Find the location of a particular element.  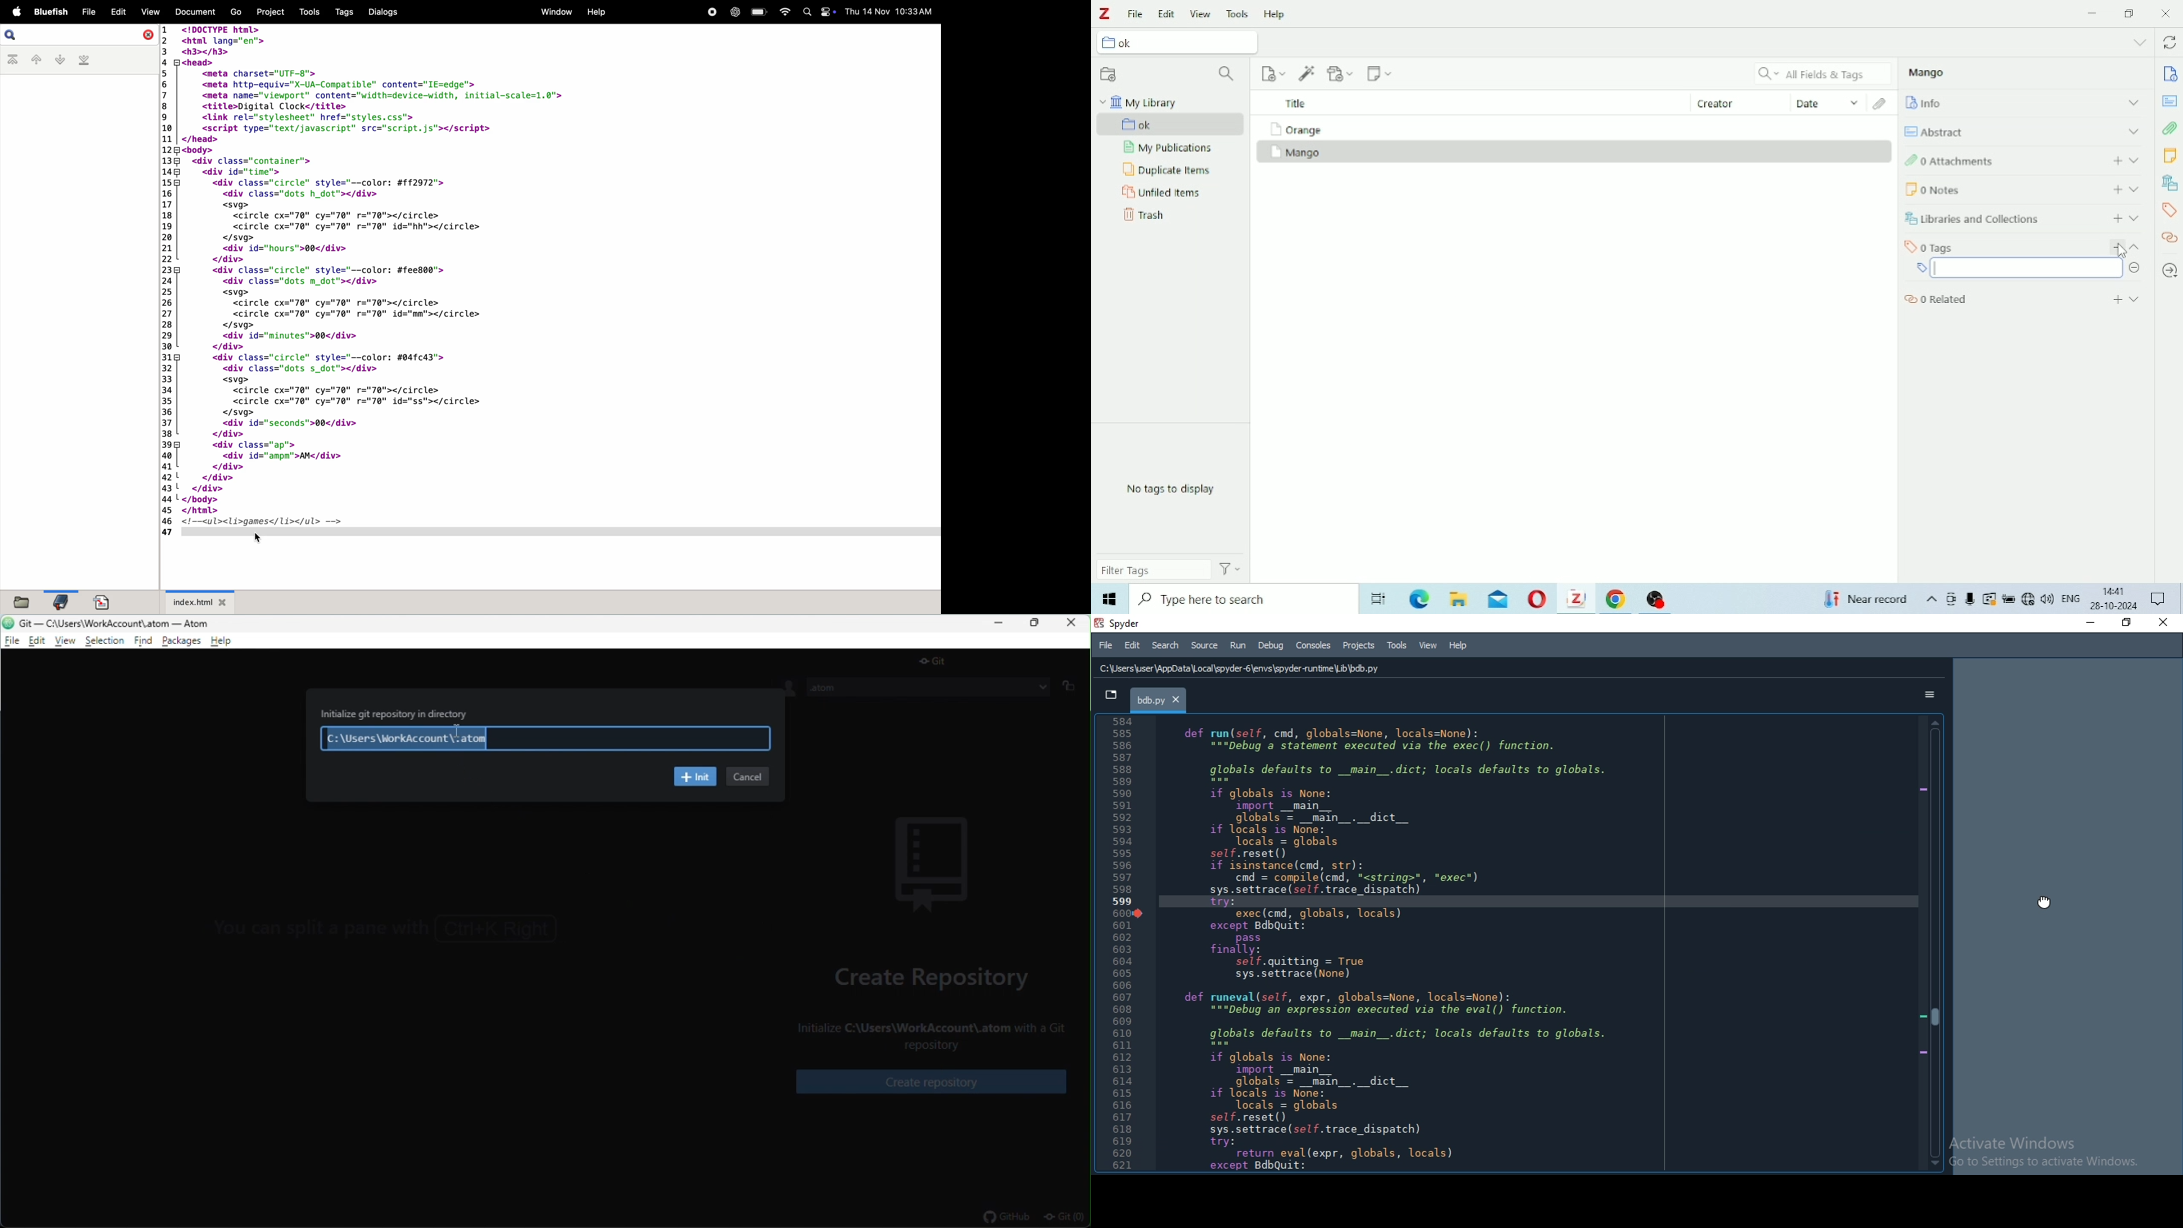

ENG is located at coordinates (2074, 597).